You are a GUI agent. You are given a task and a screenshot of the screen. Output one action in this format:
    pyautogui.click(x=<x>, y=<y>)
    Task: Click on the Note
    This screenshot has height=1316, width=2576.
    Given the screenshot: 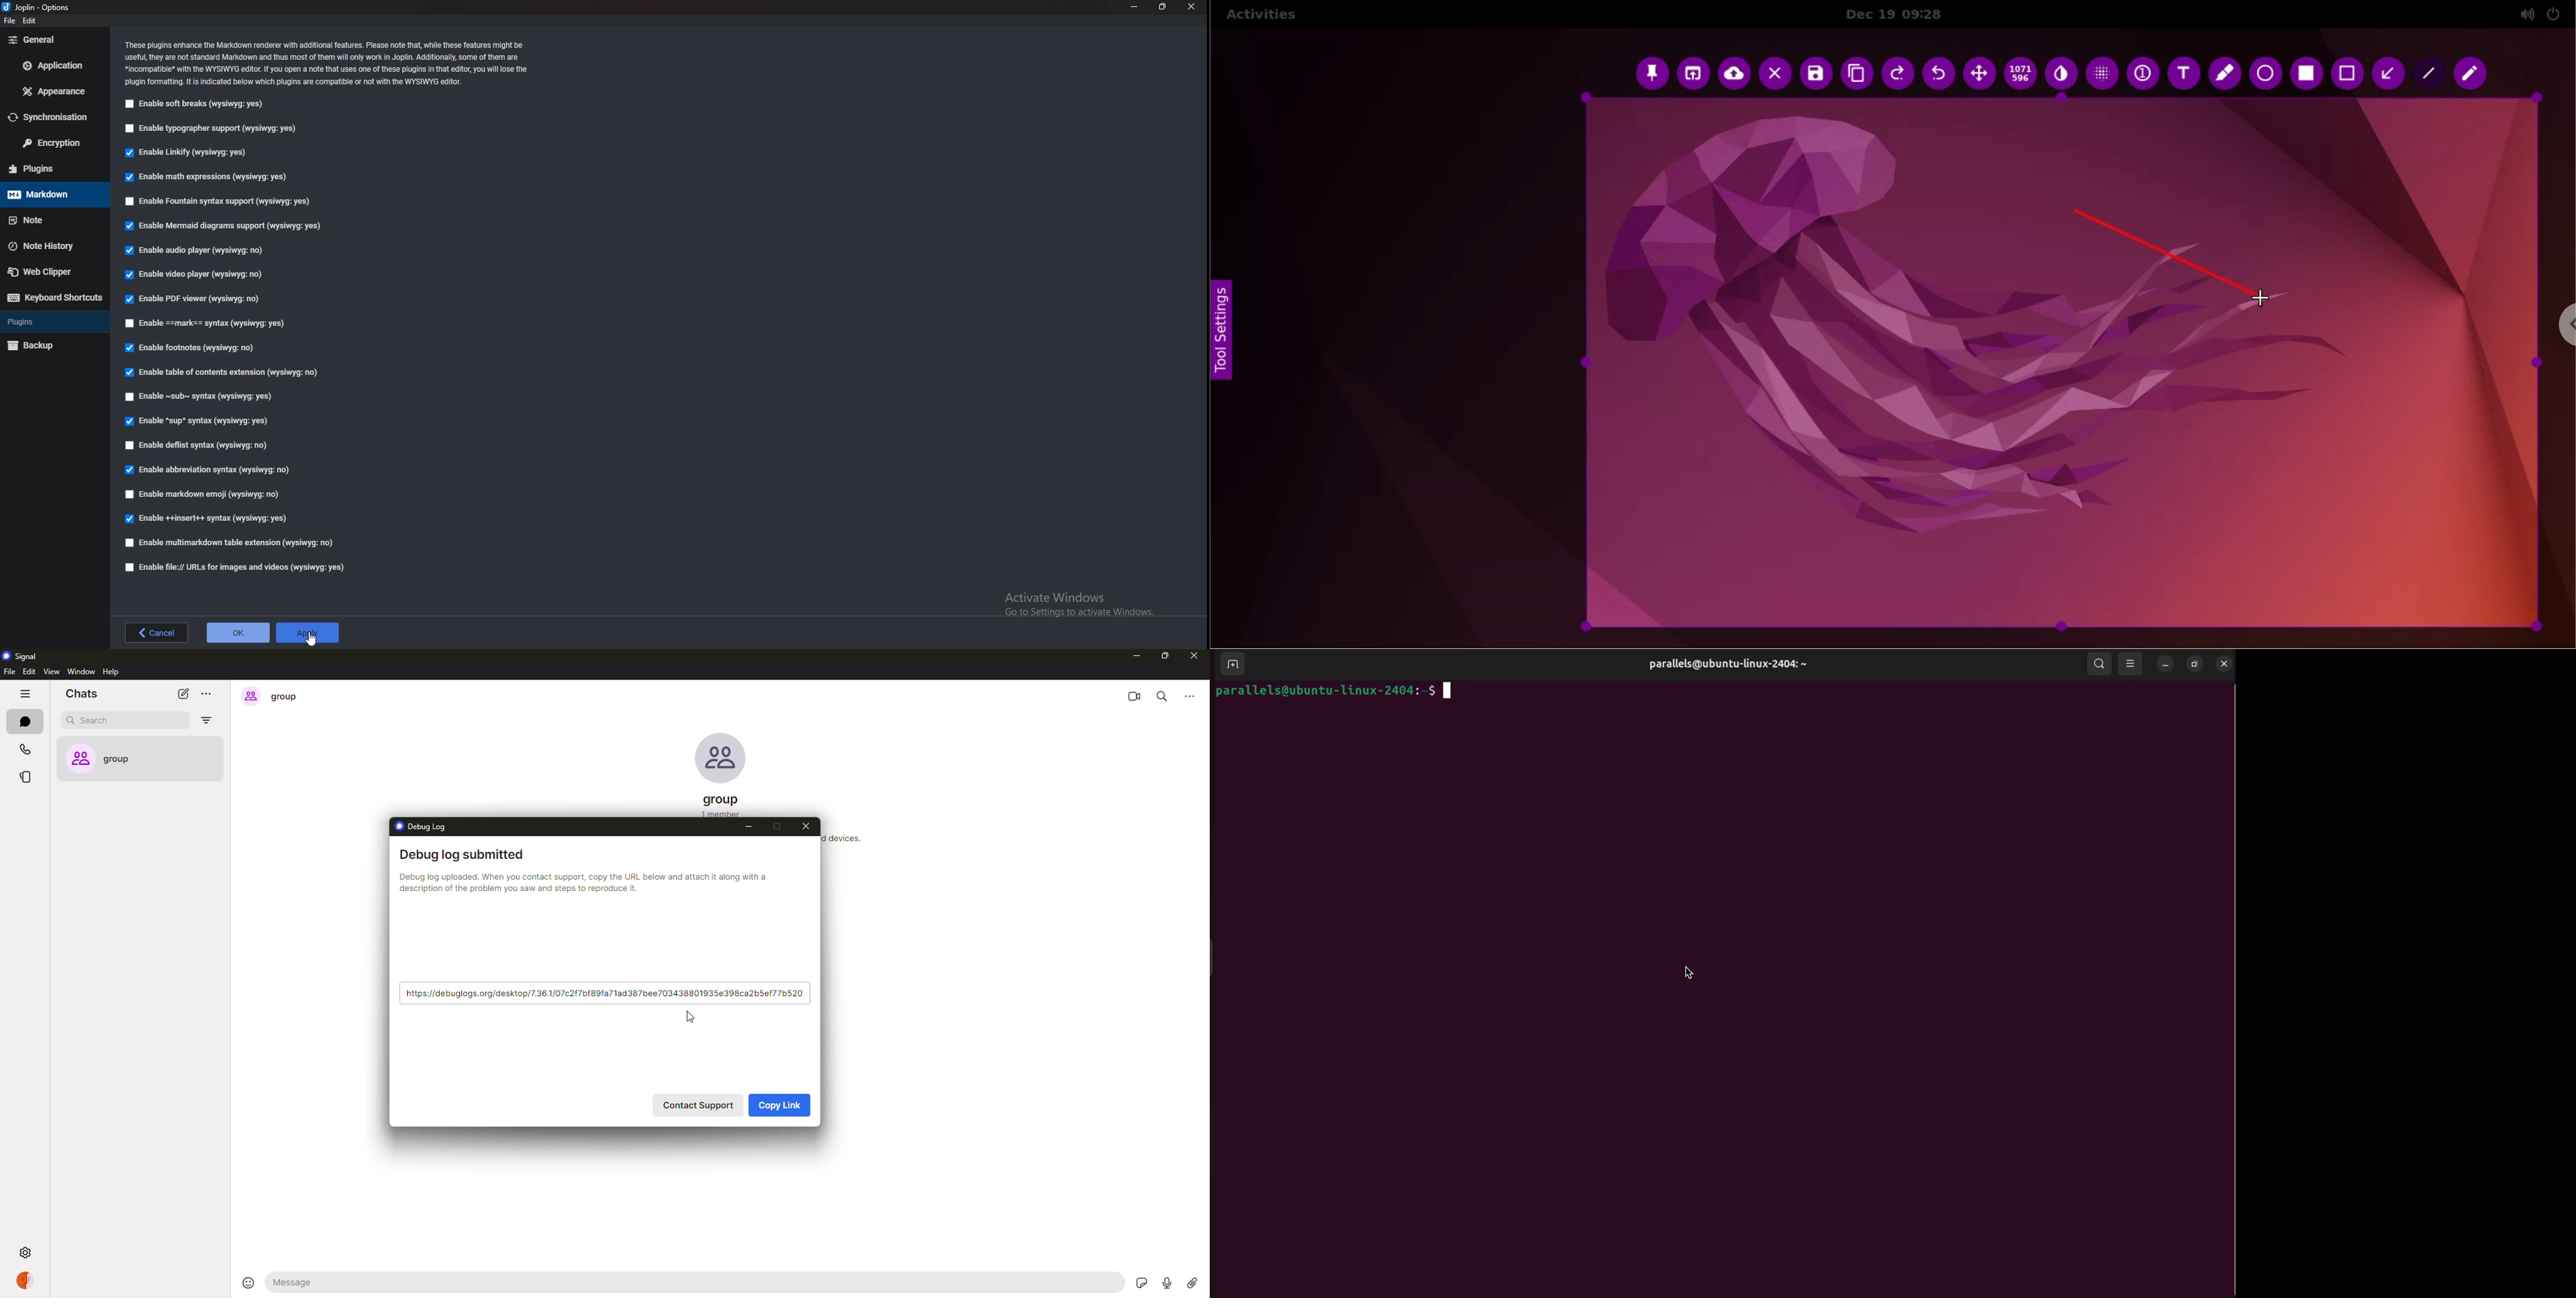 What is the action you would take?
    pyautogui.click(x=54, y=219)
    